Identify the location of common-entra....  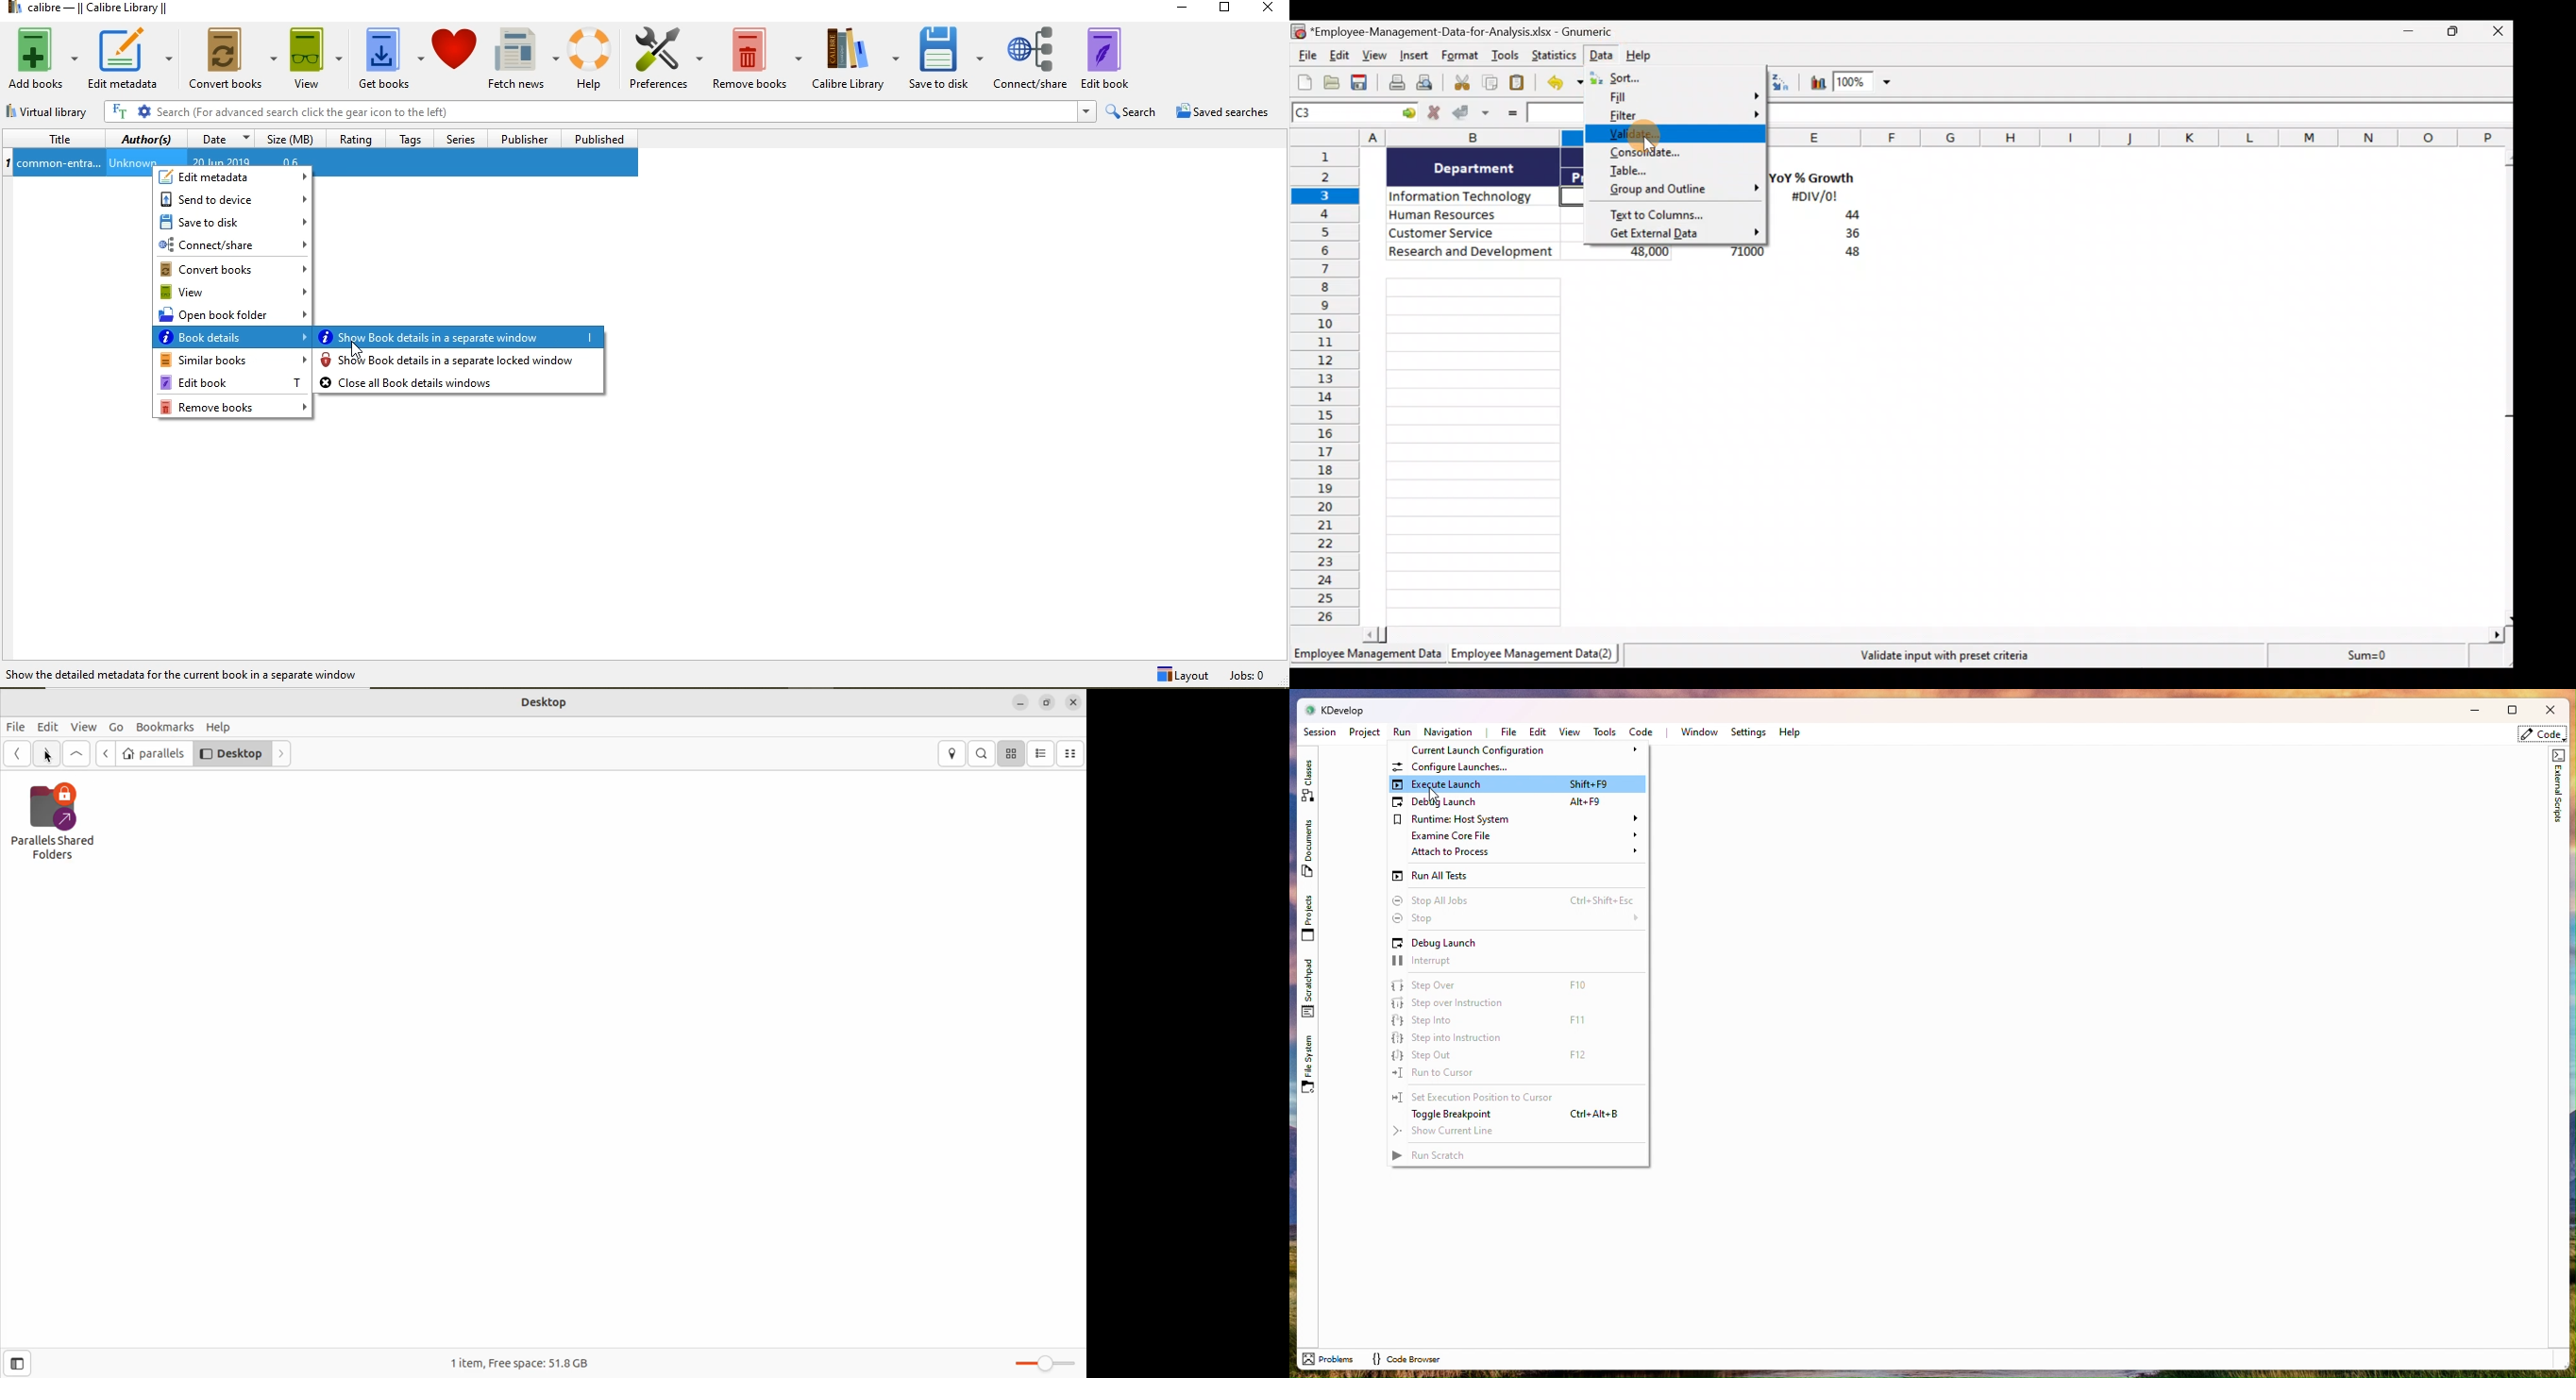
(59, 164).